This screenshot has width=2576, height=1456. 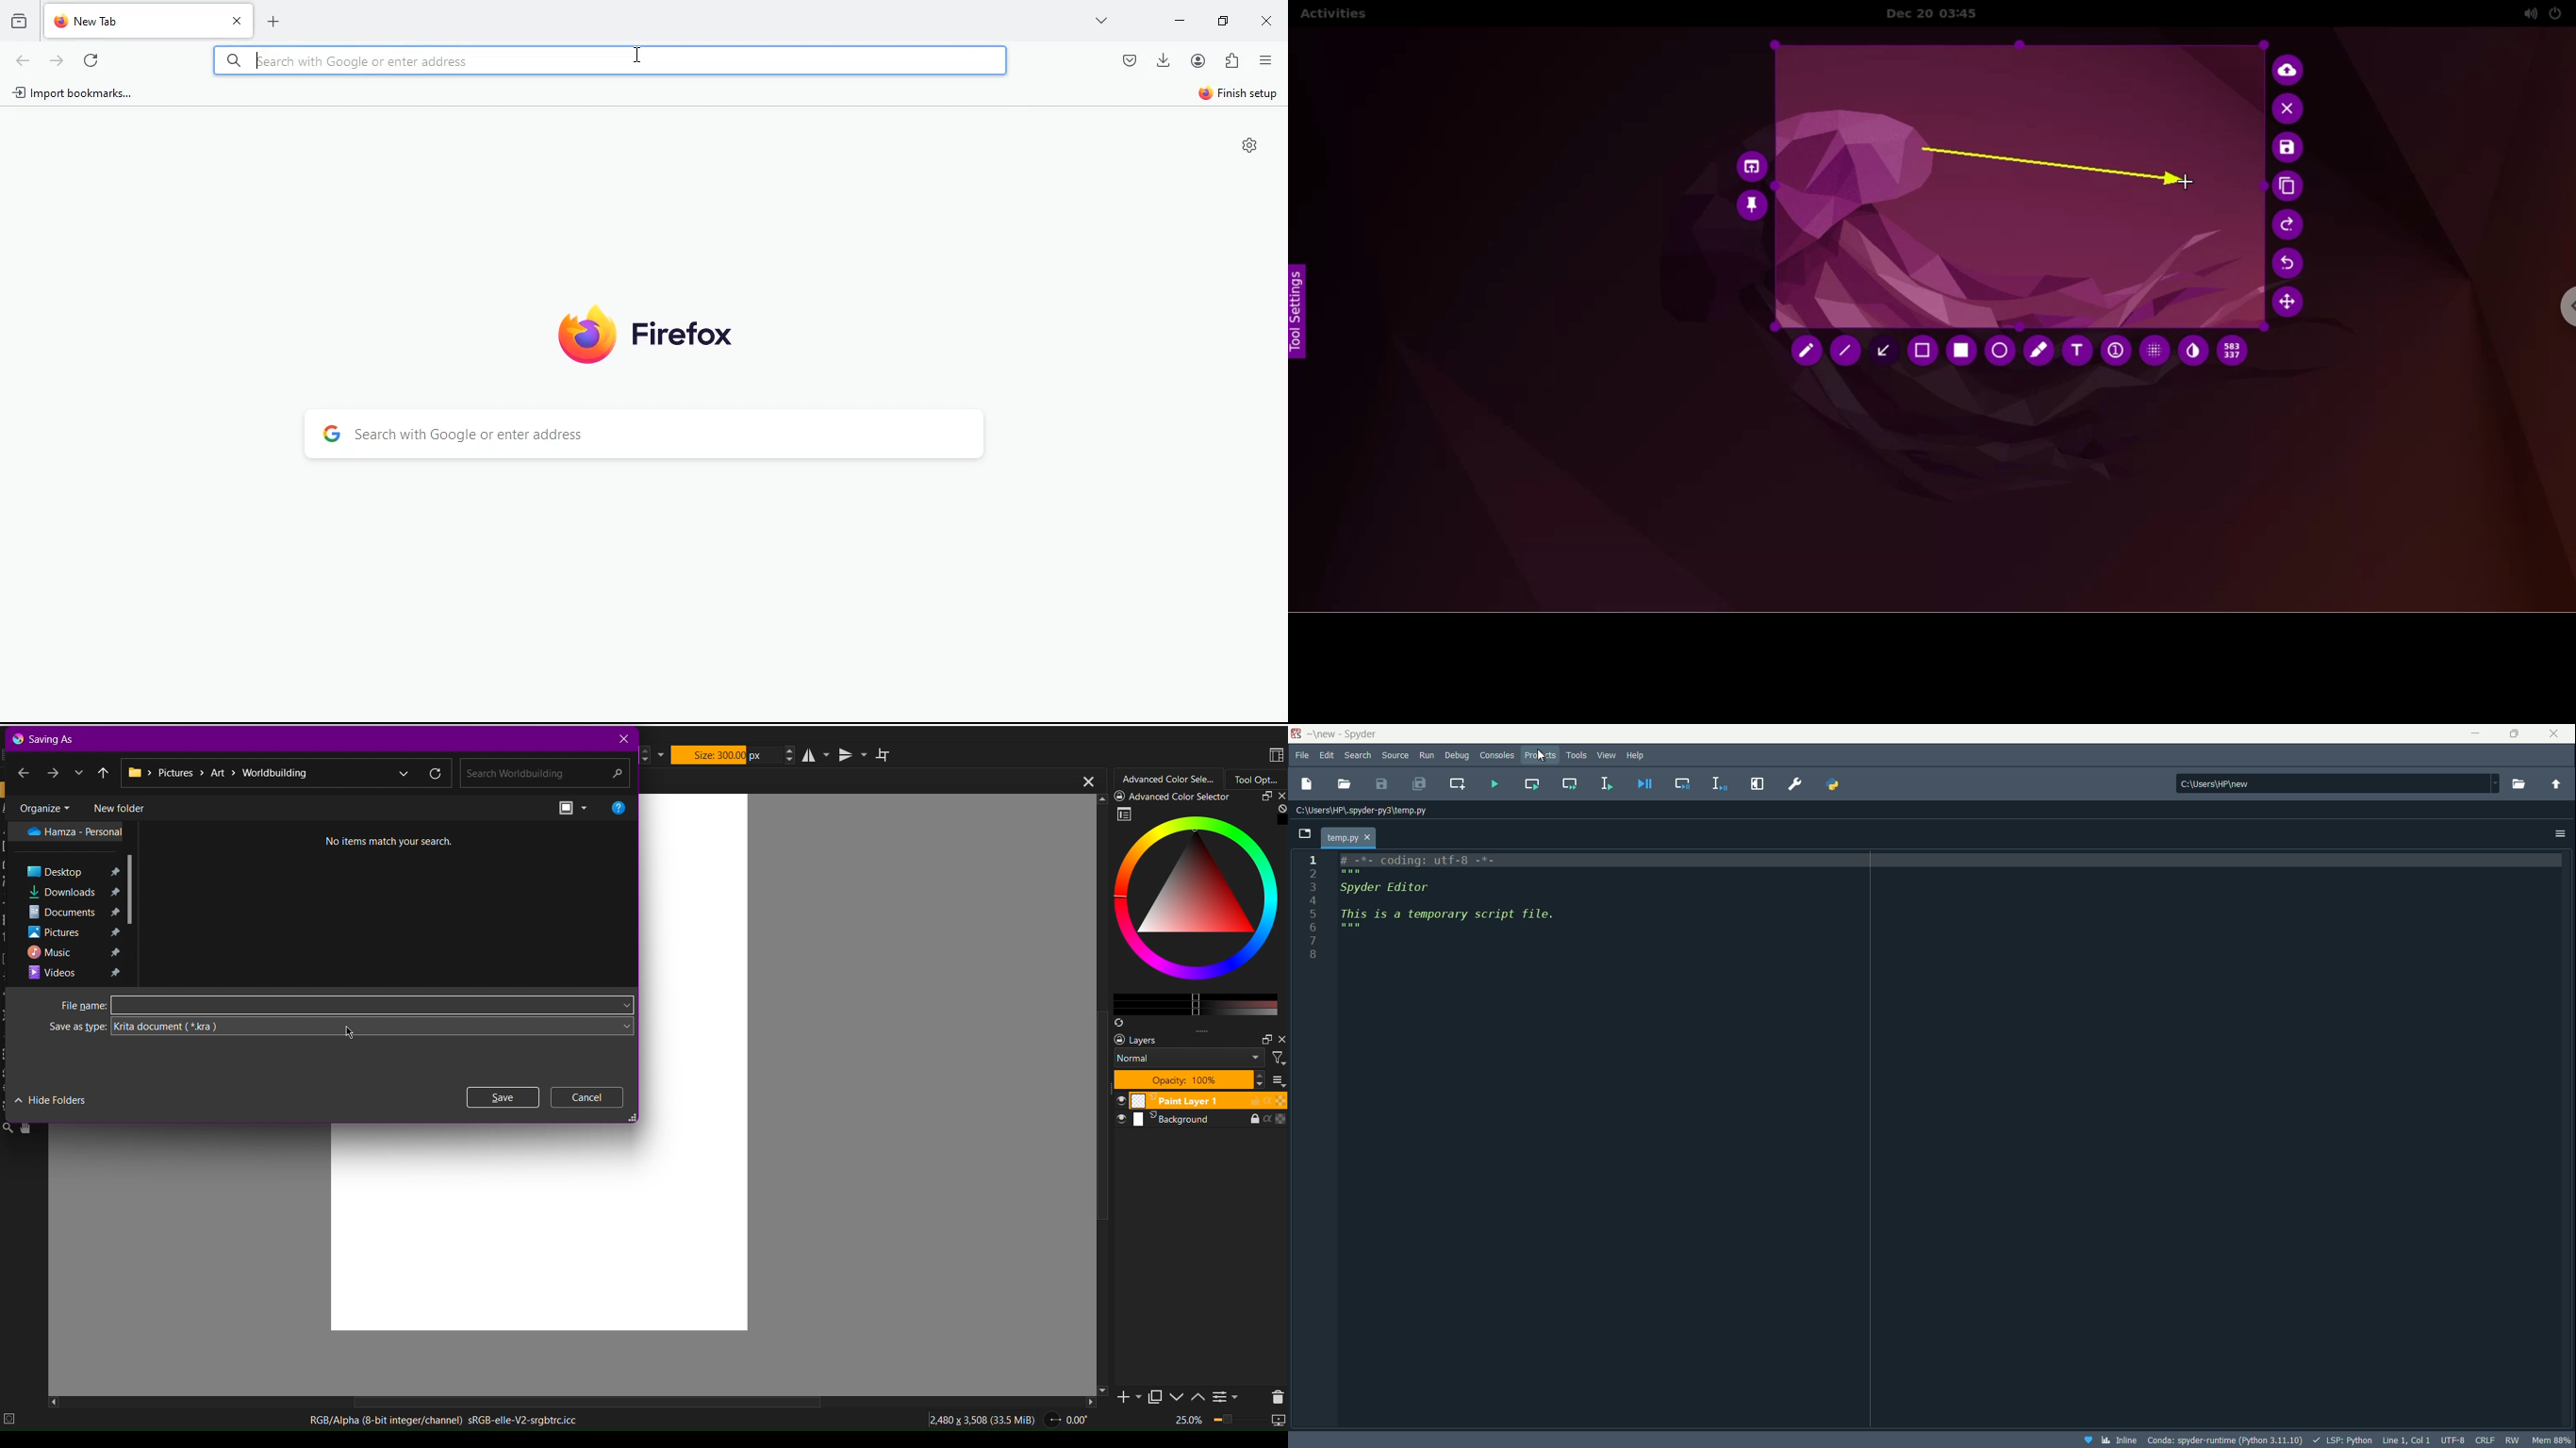 What do you see at coordinates (1798, 784) in the screenshot?
I see `preferences` at bounding box center [1798, 784].